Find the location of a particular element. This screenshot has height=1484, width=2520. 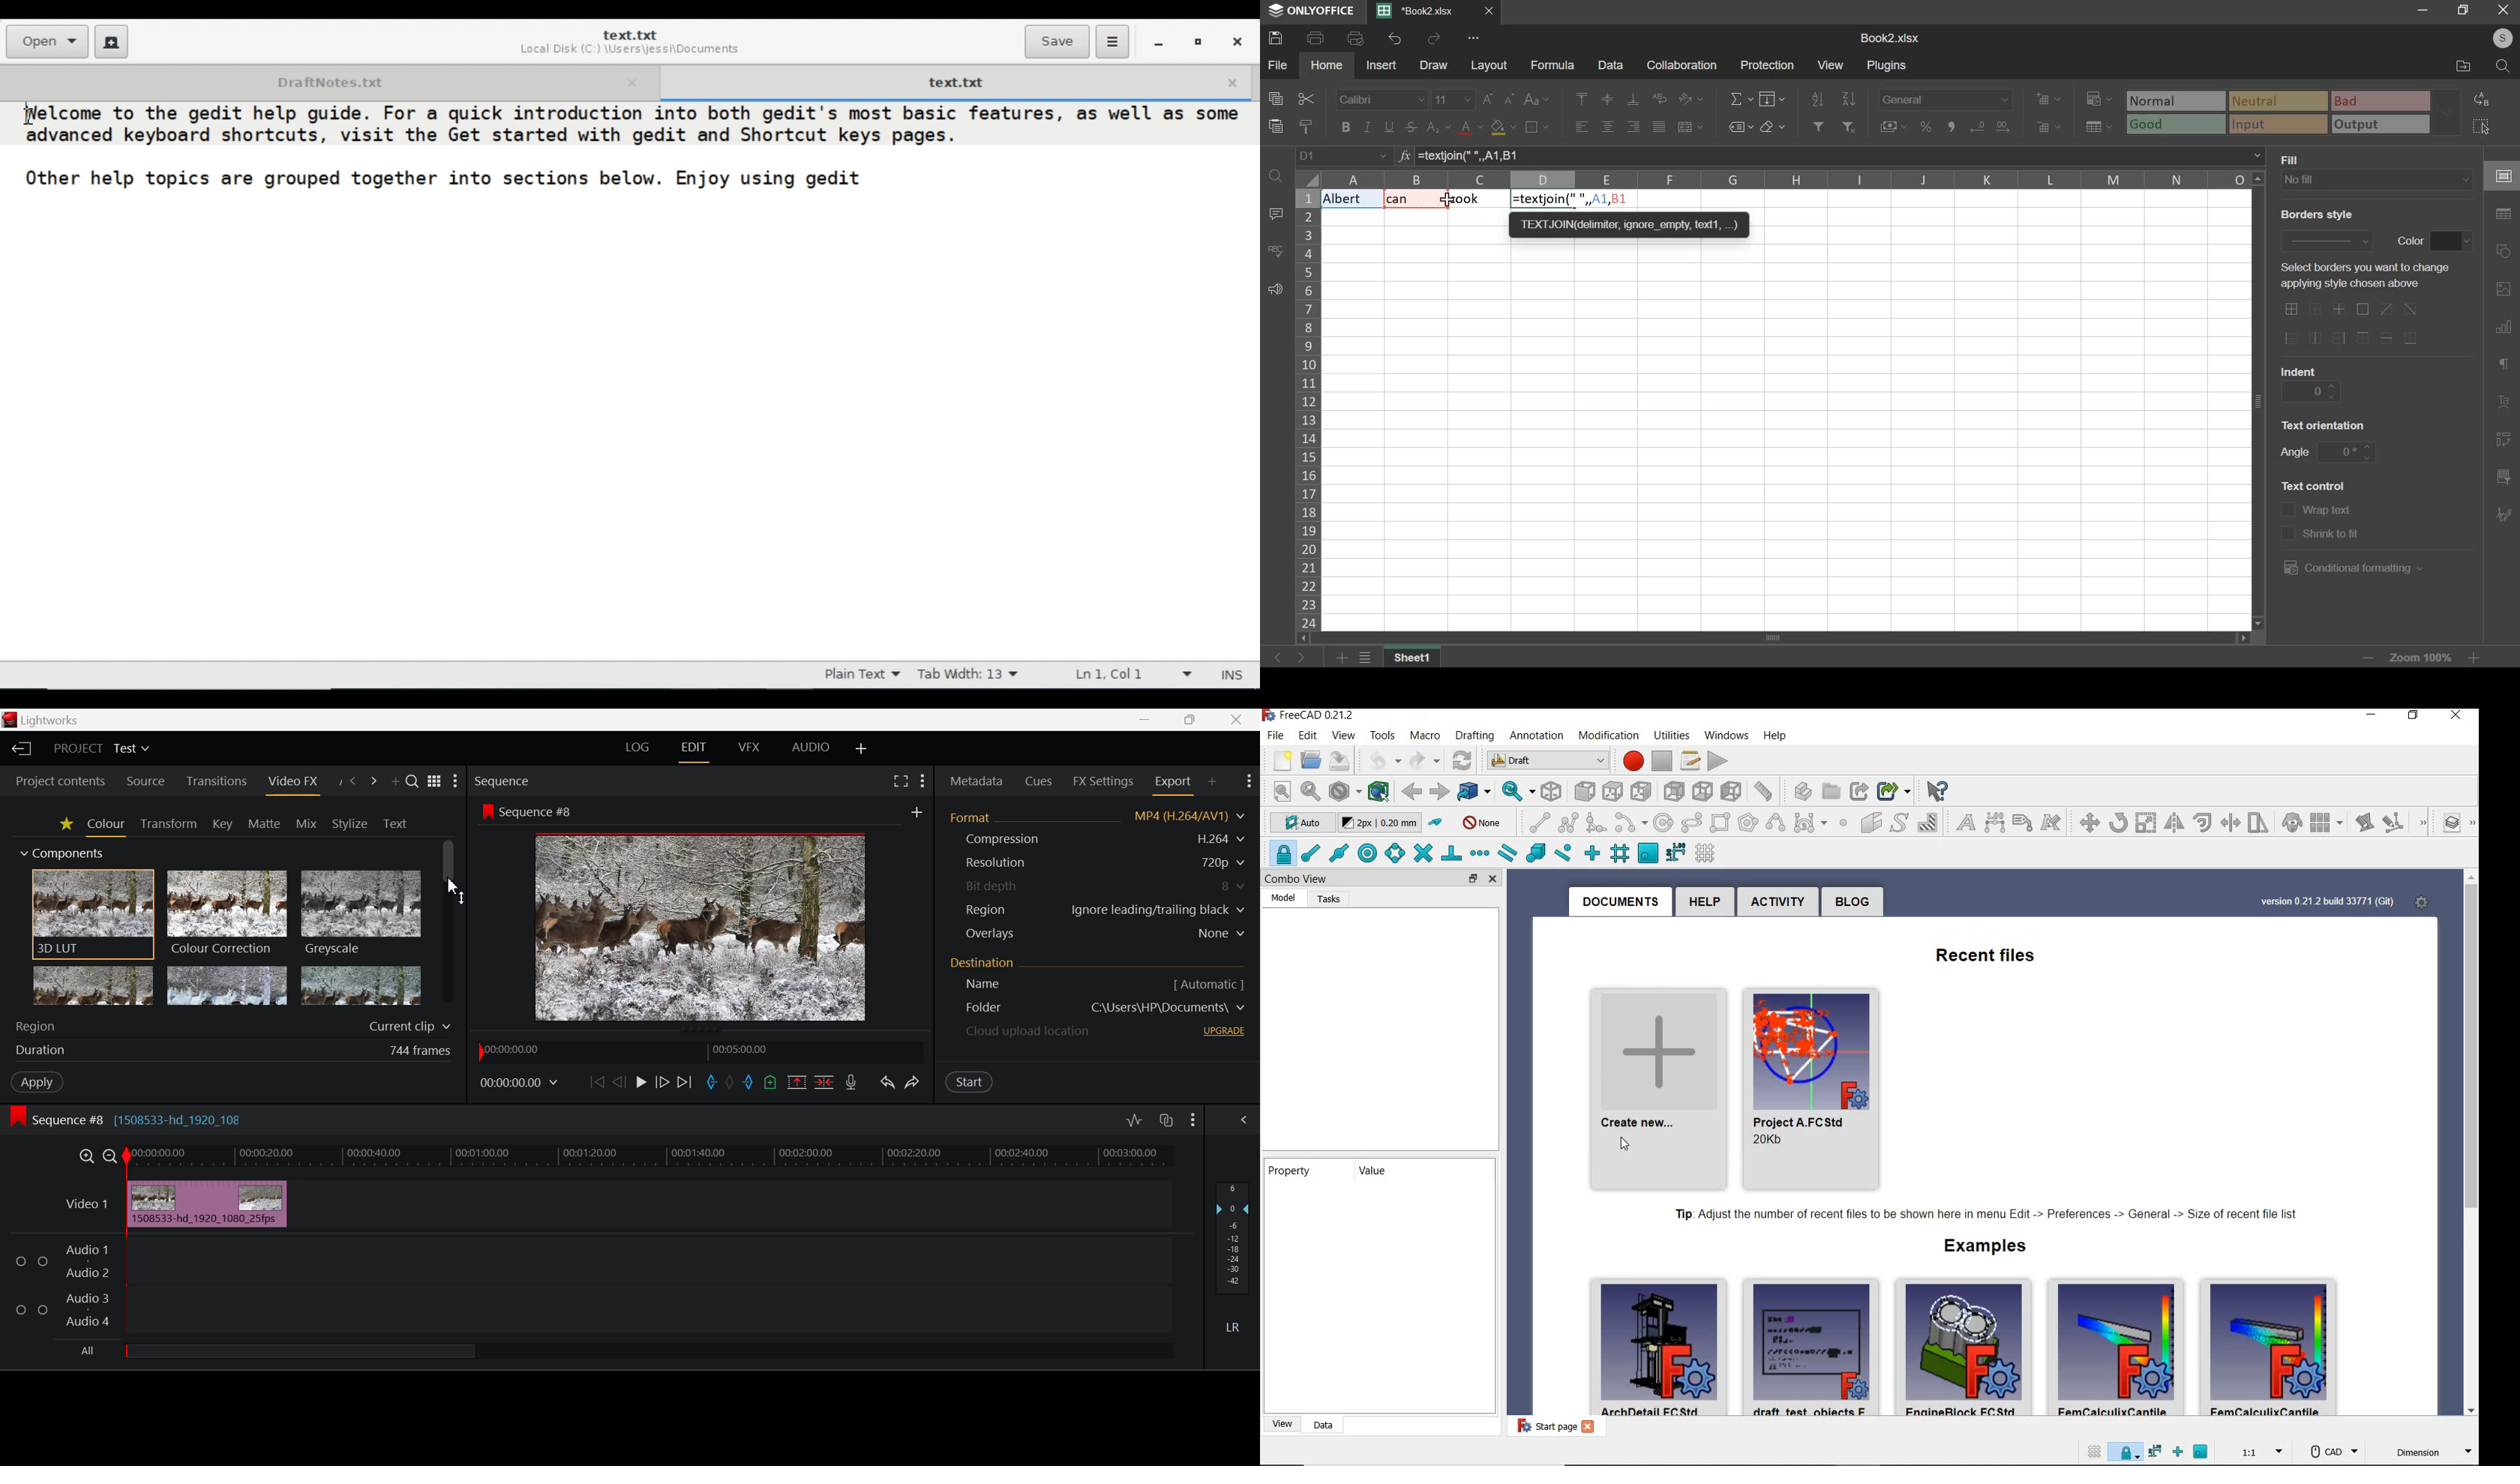

Colour is located at coordinates (104, 825).